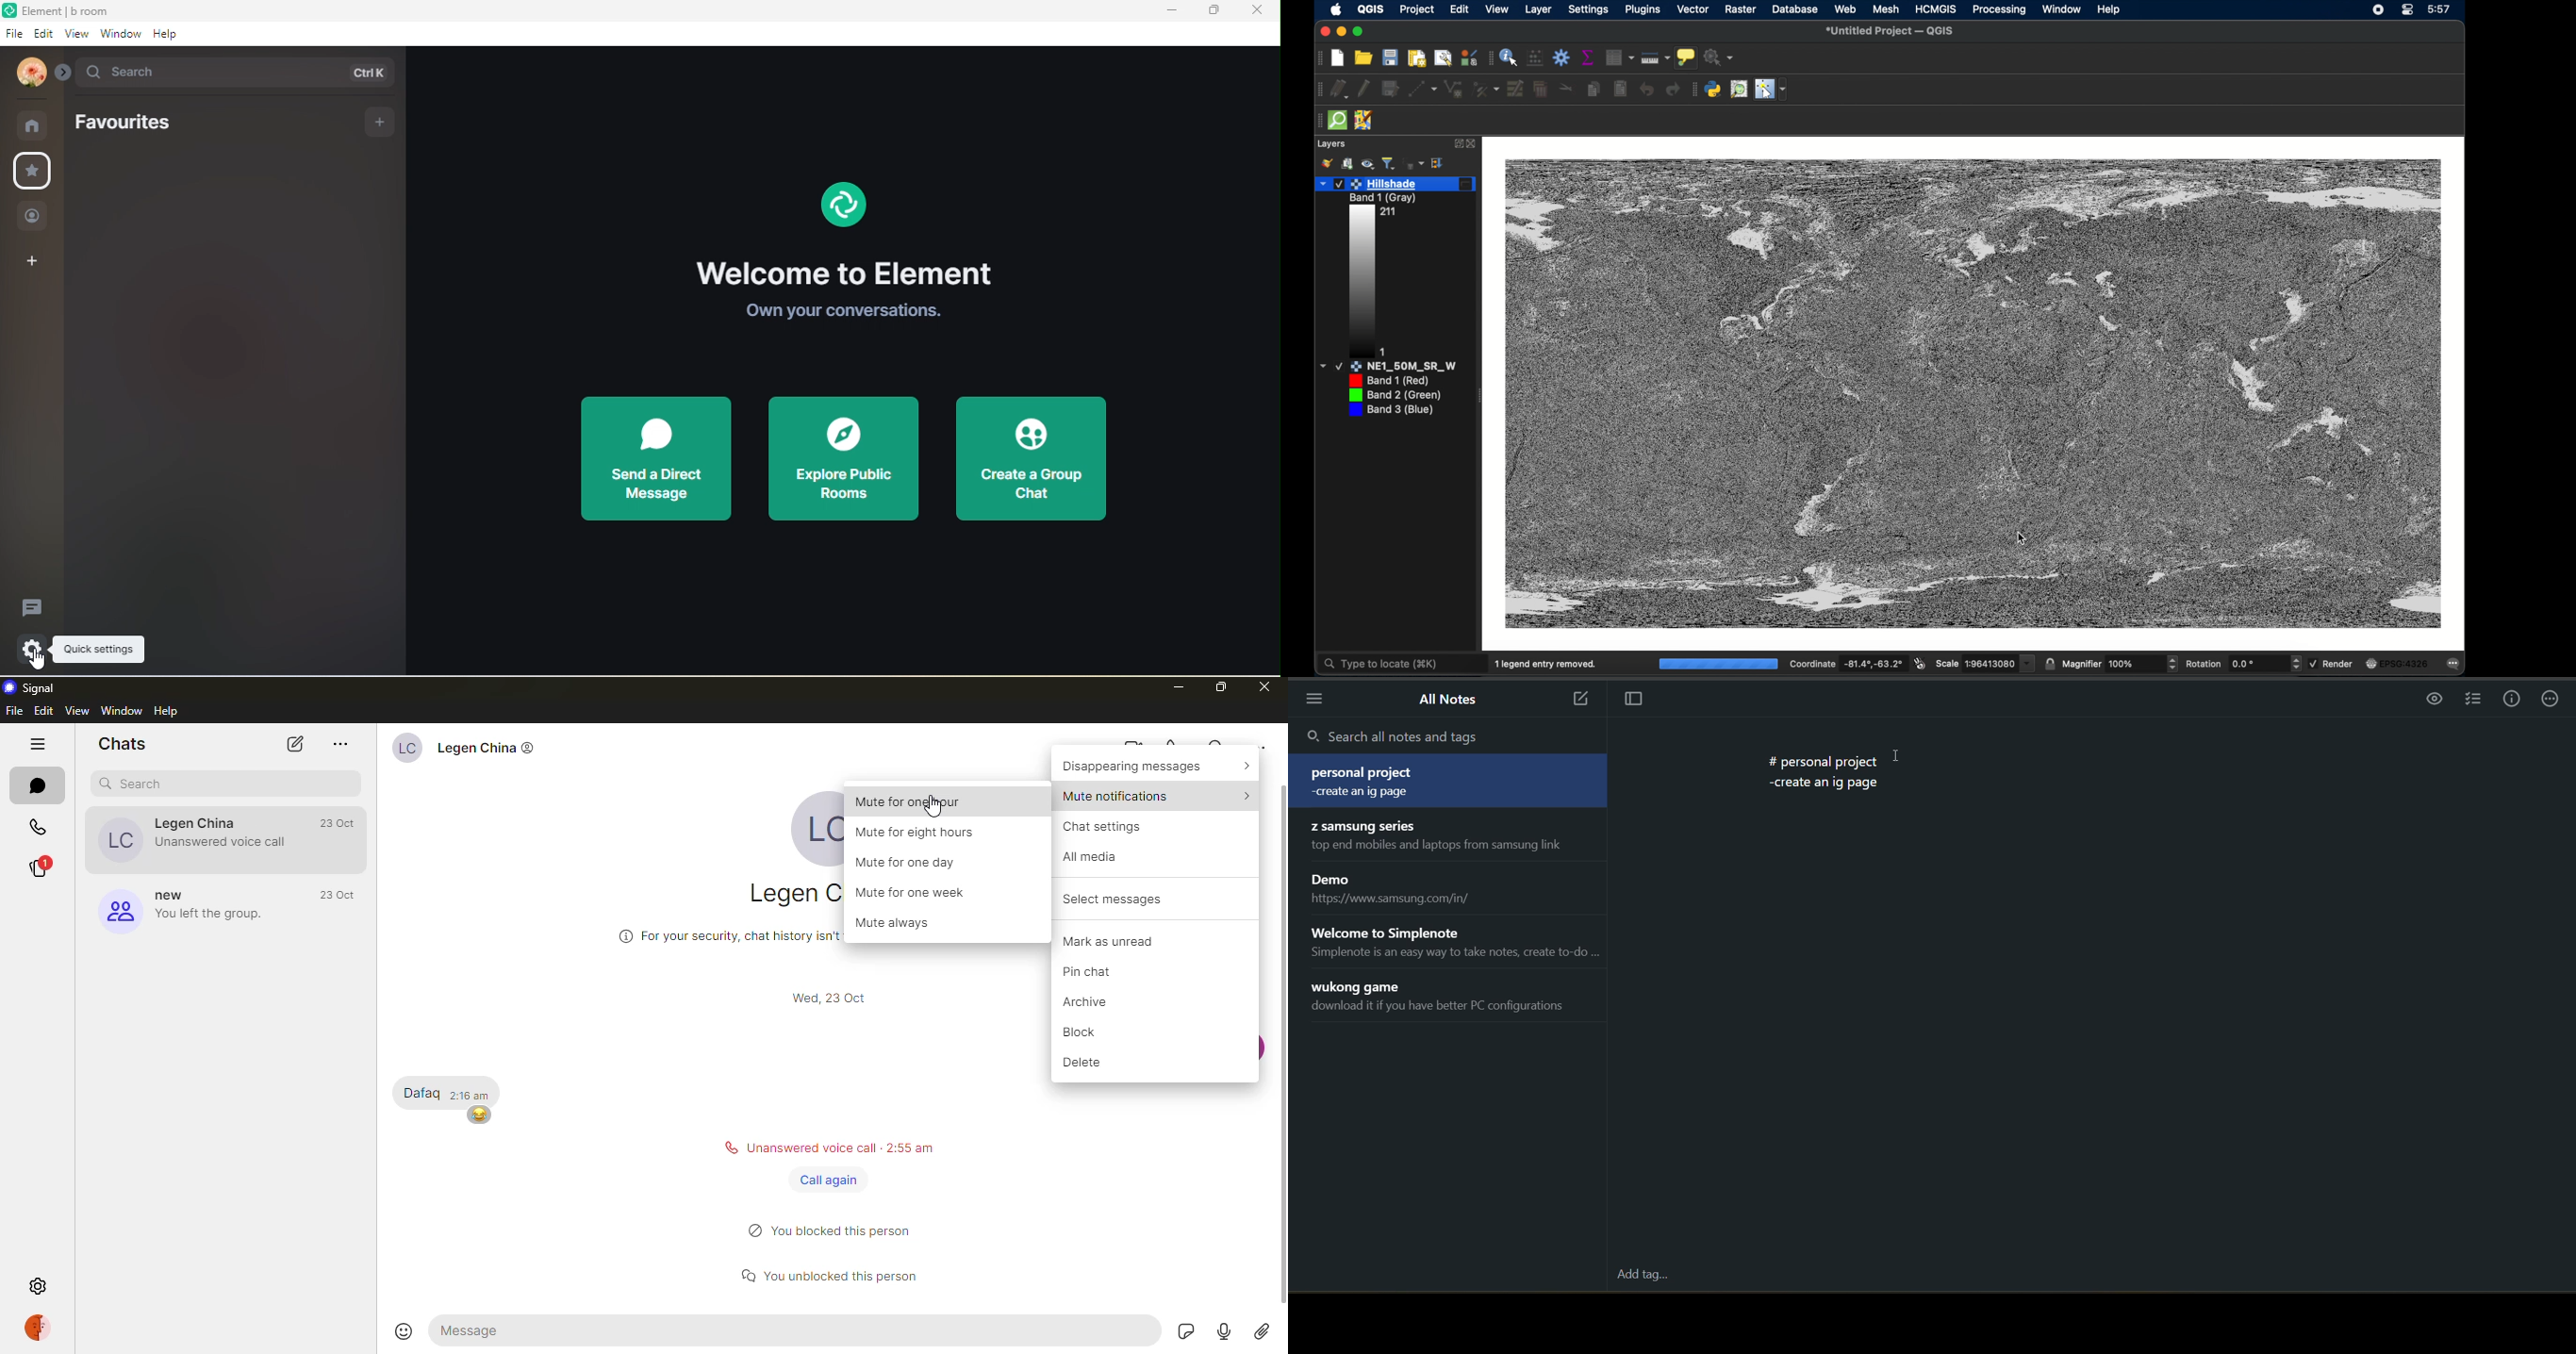 The height and width of the screenshot is (1372, 2576). What do you see at coordinates (1562, 58) in the screenshot?
I see `toolbar` at bounding box center [1562, 58].